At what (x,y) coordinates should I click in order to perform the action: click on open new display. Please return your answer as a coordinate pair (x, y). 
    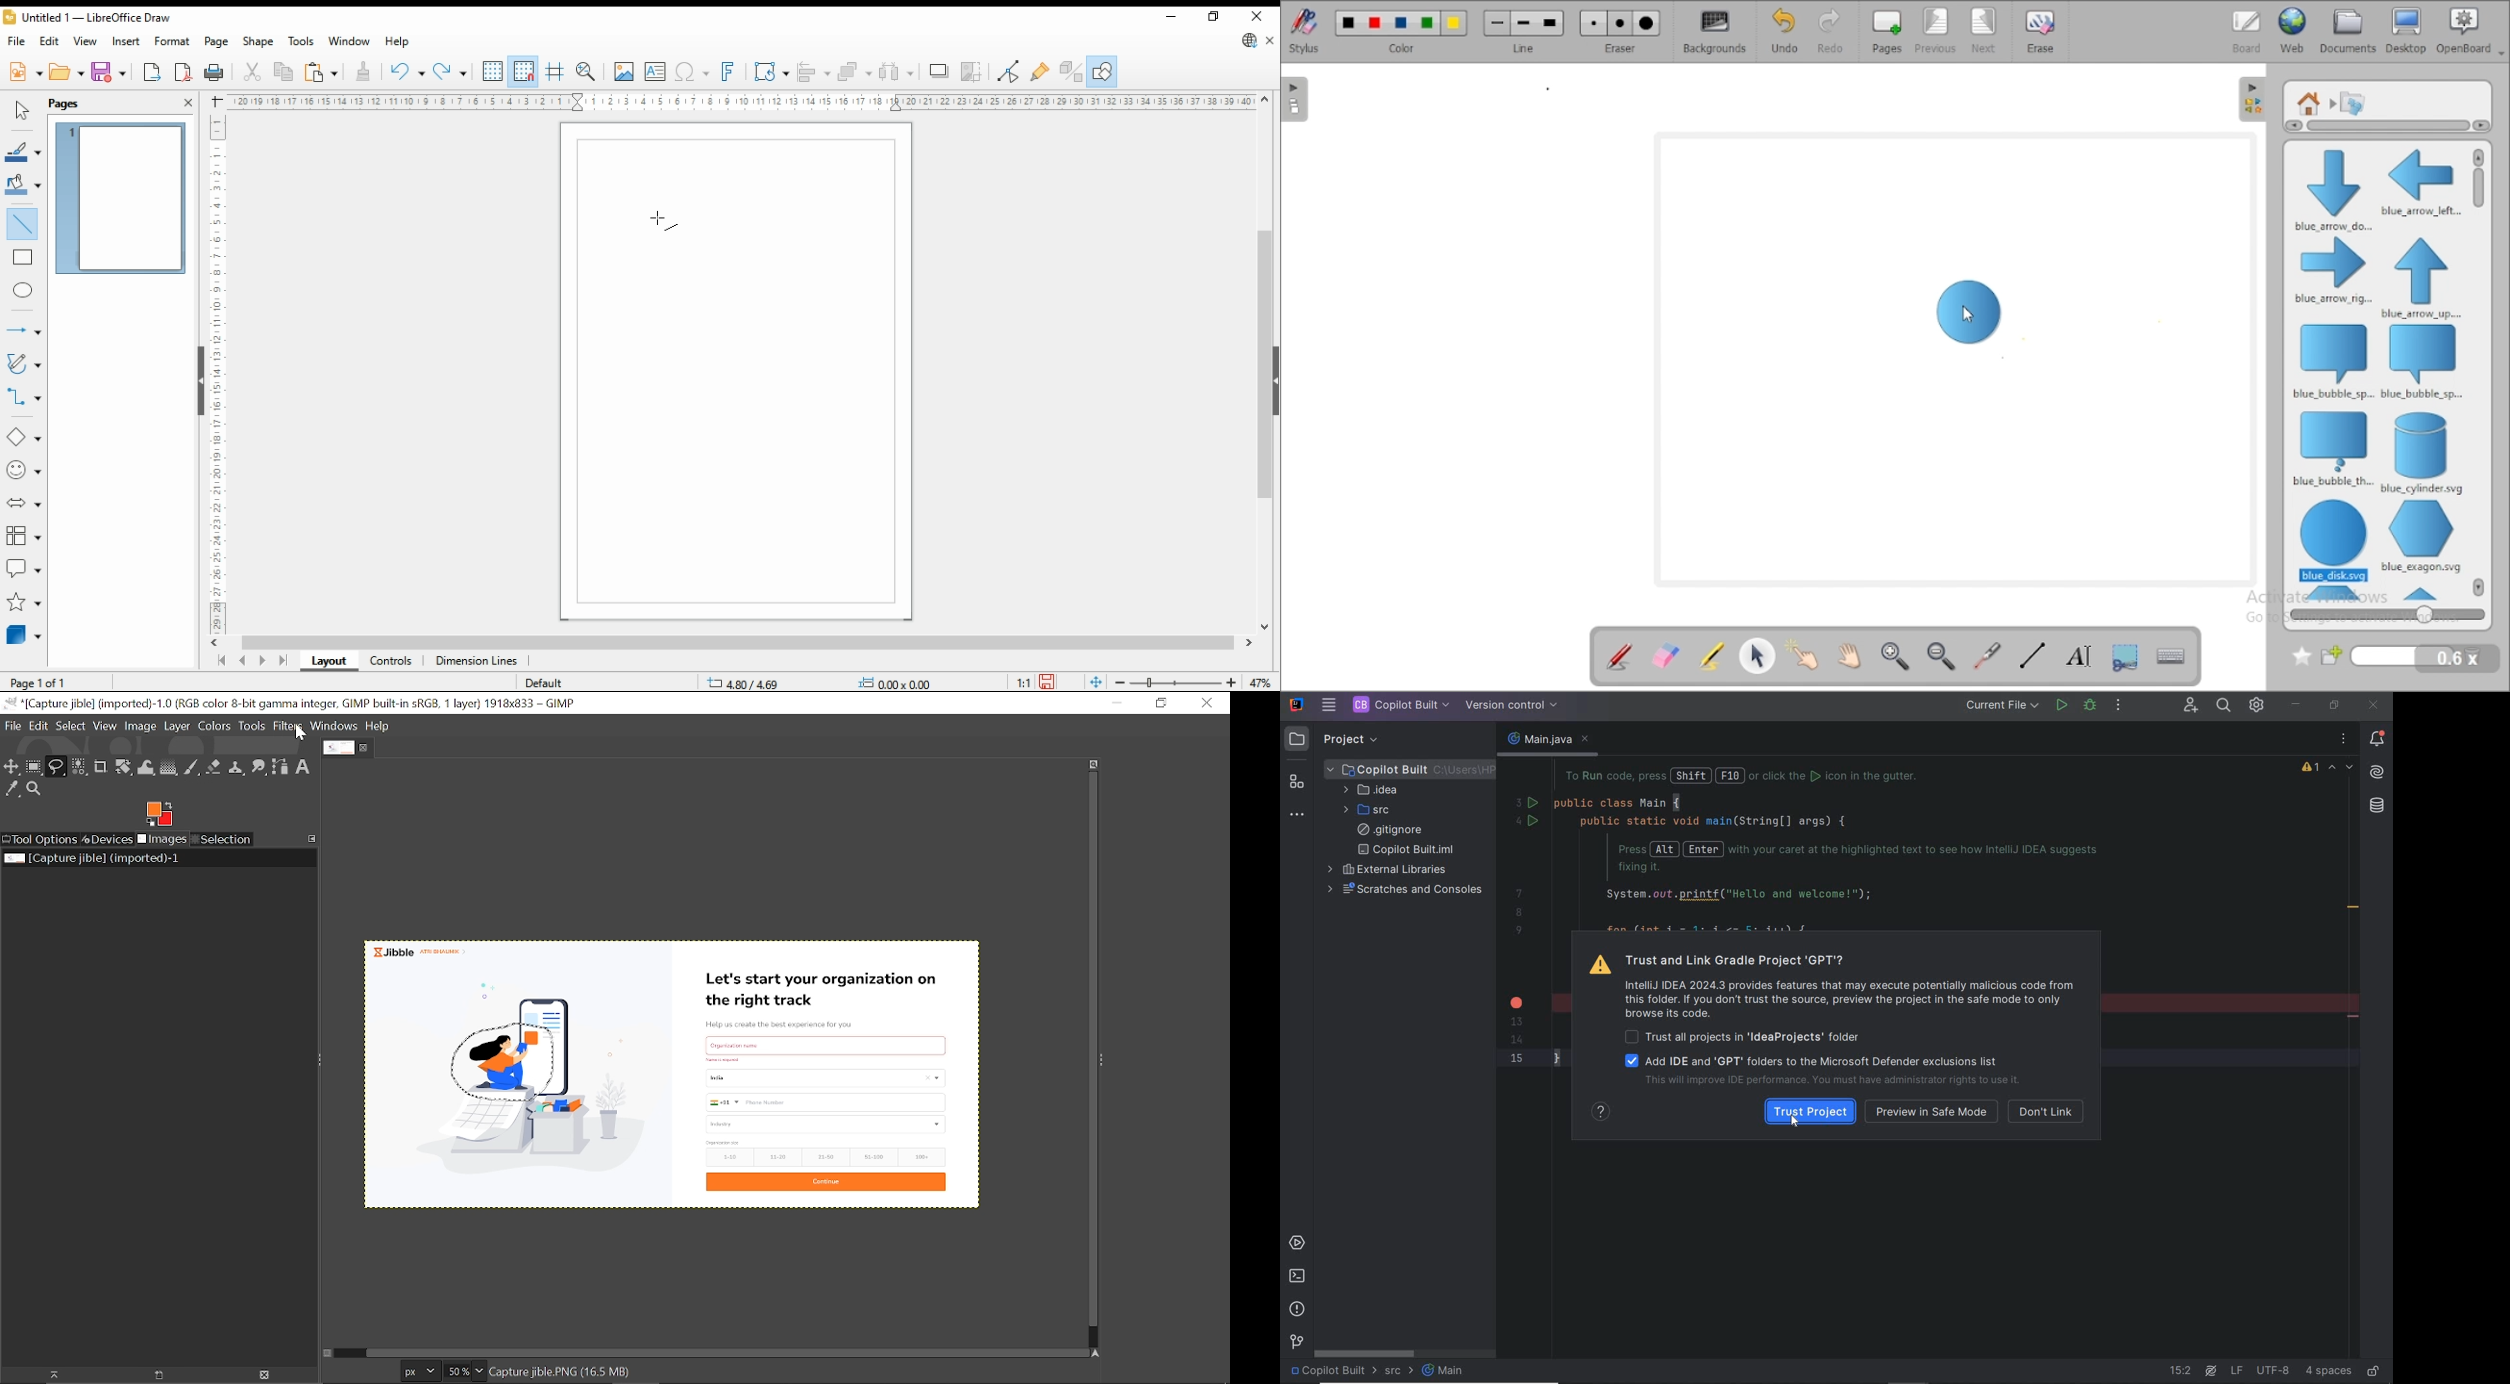
    Looking at the image, I should click on (152, 1375).